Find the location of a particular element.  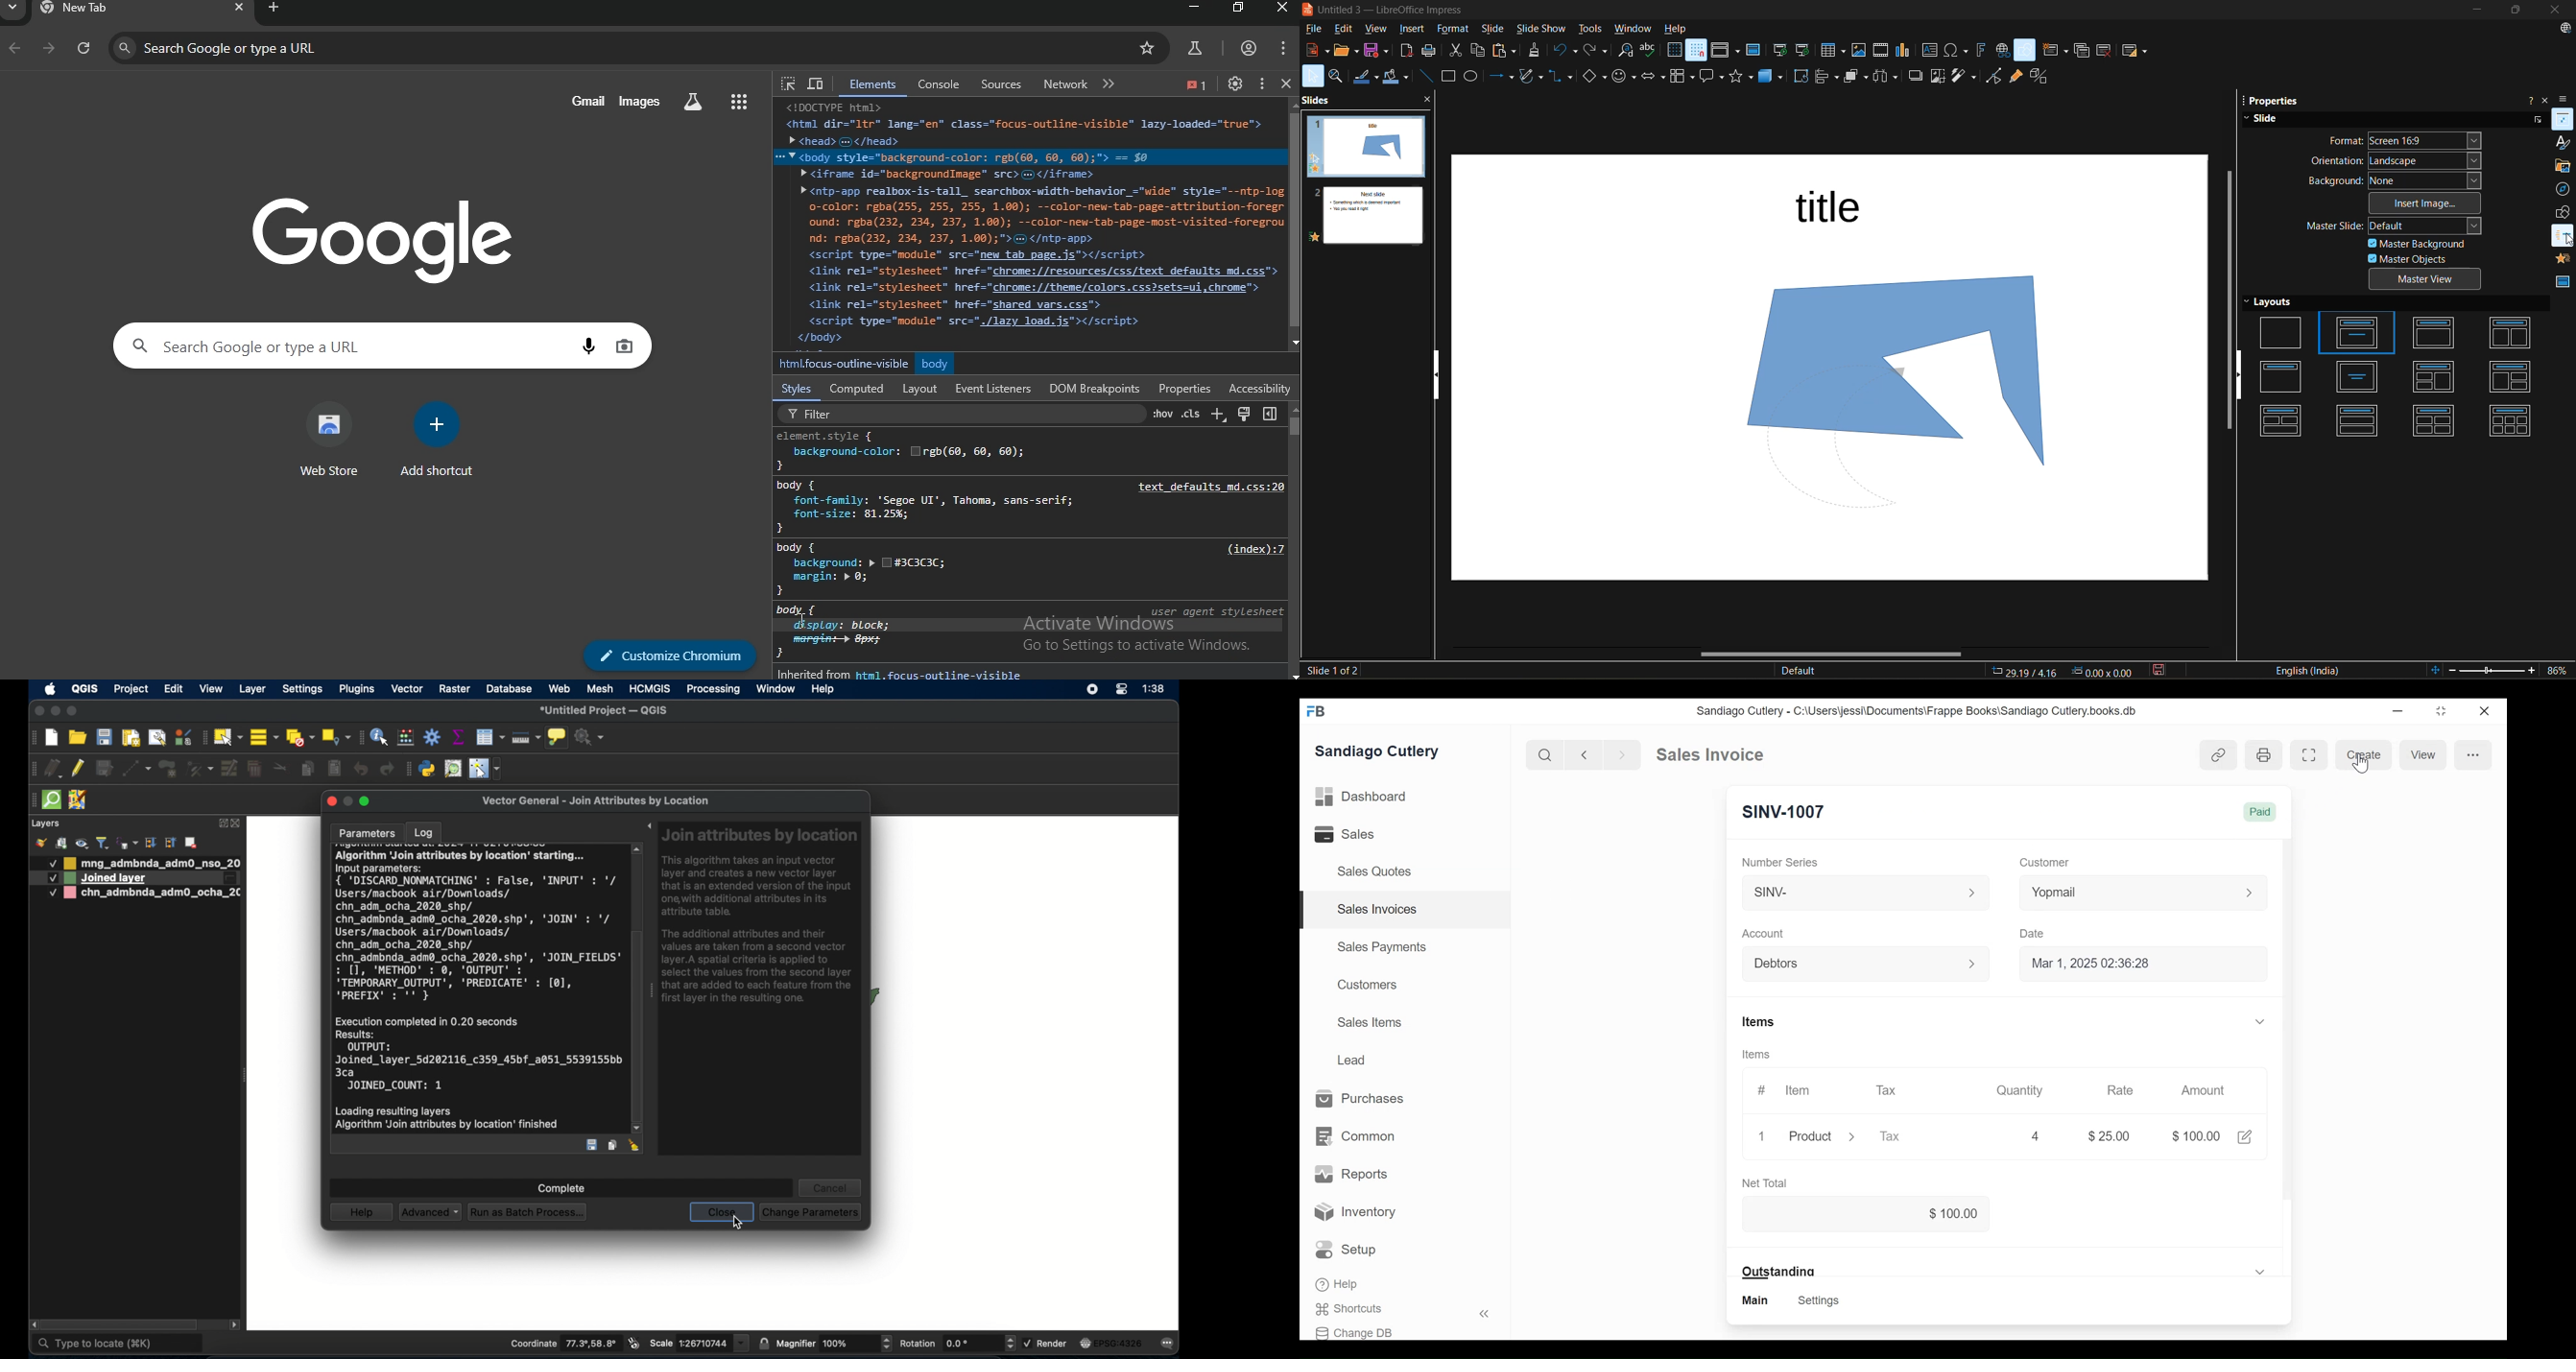

Sandiago Cutlery is located at coordinates (1378, 750).